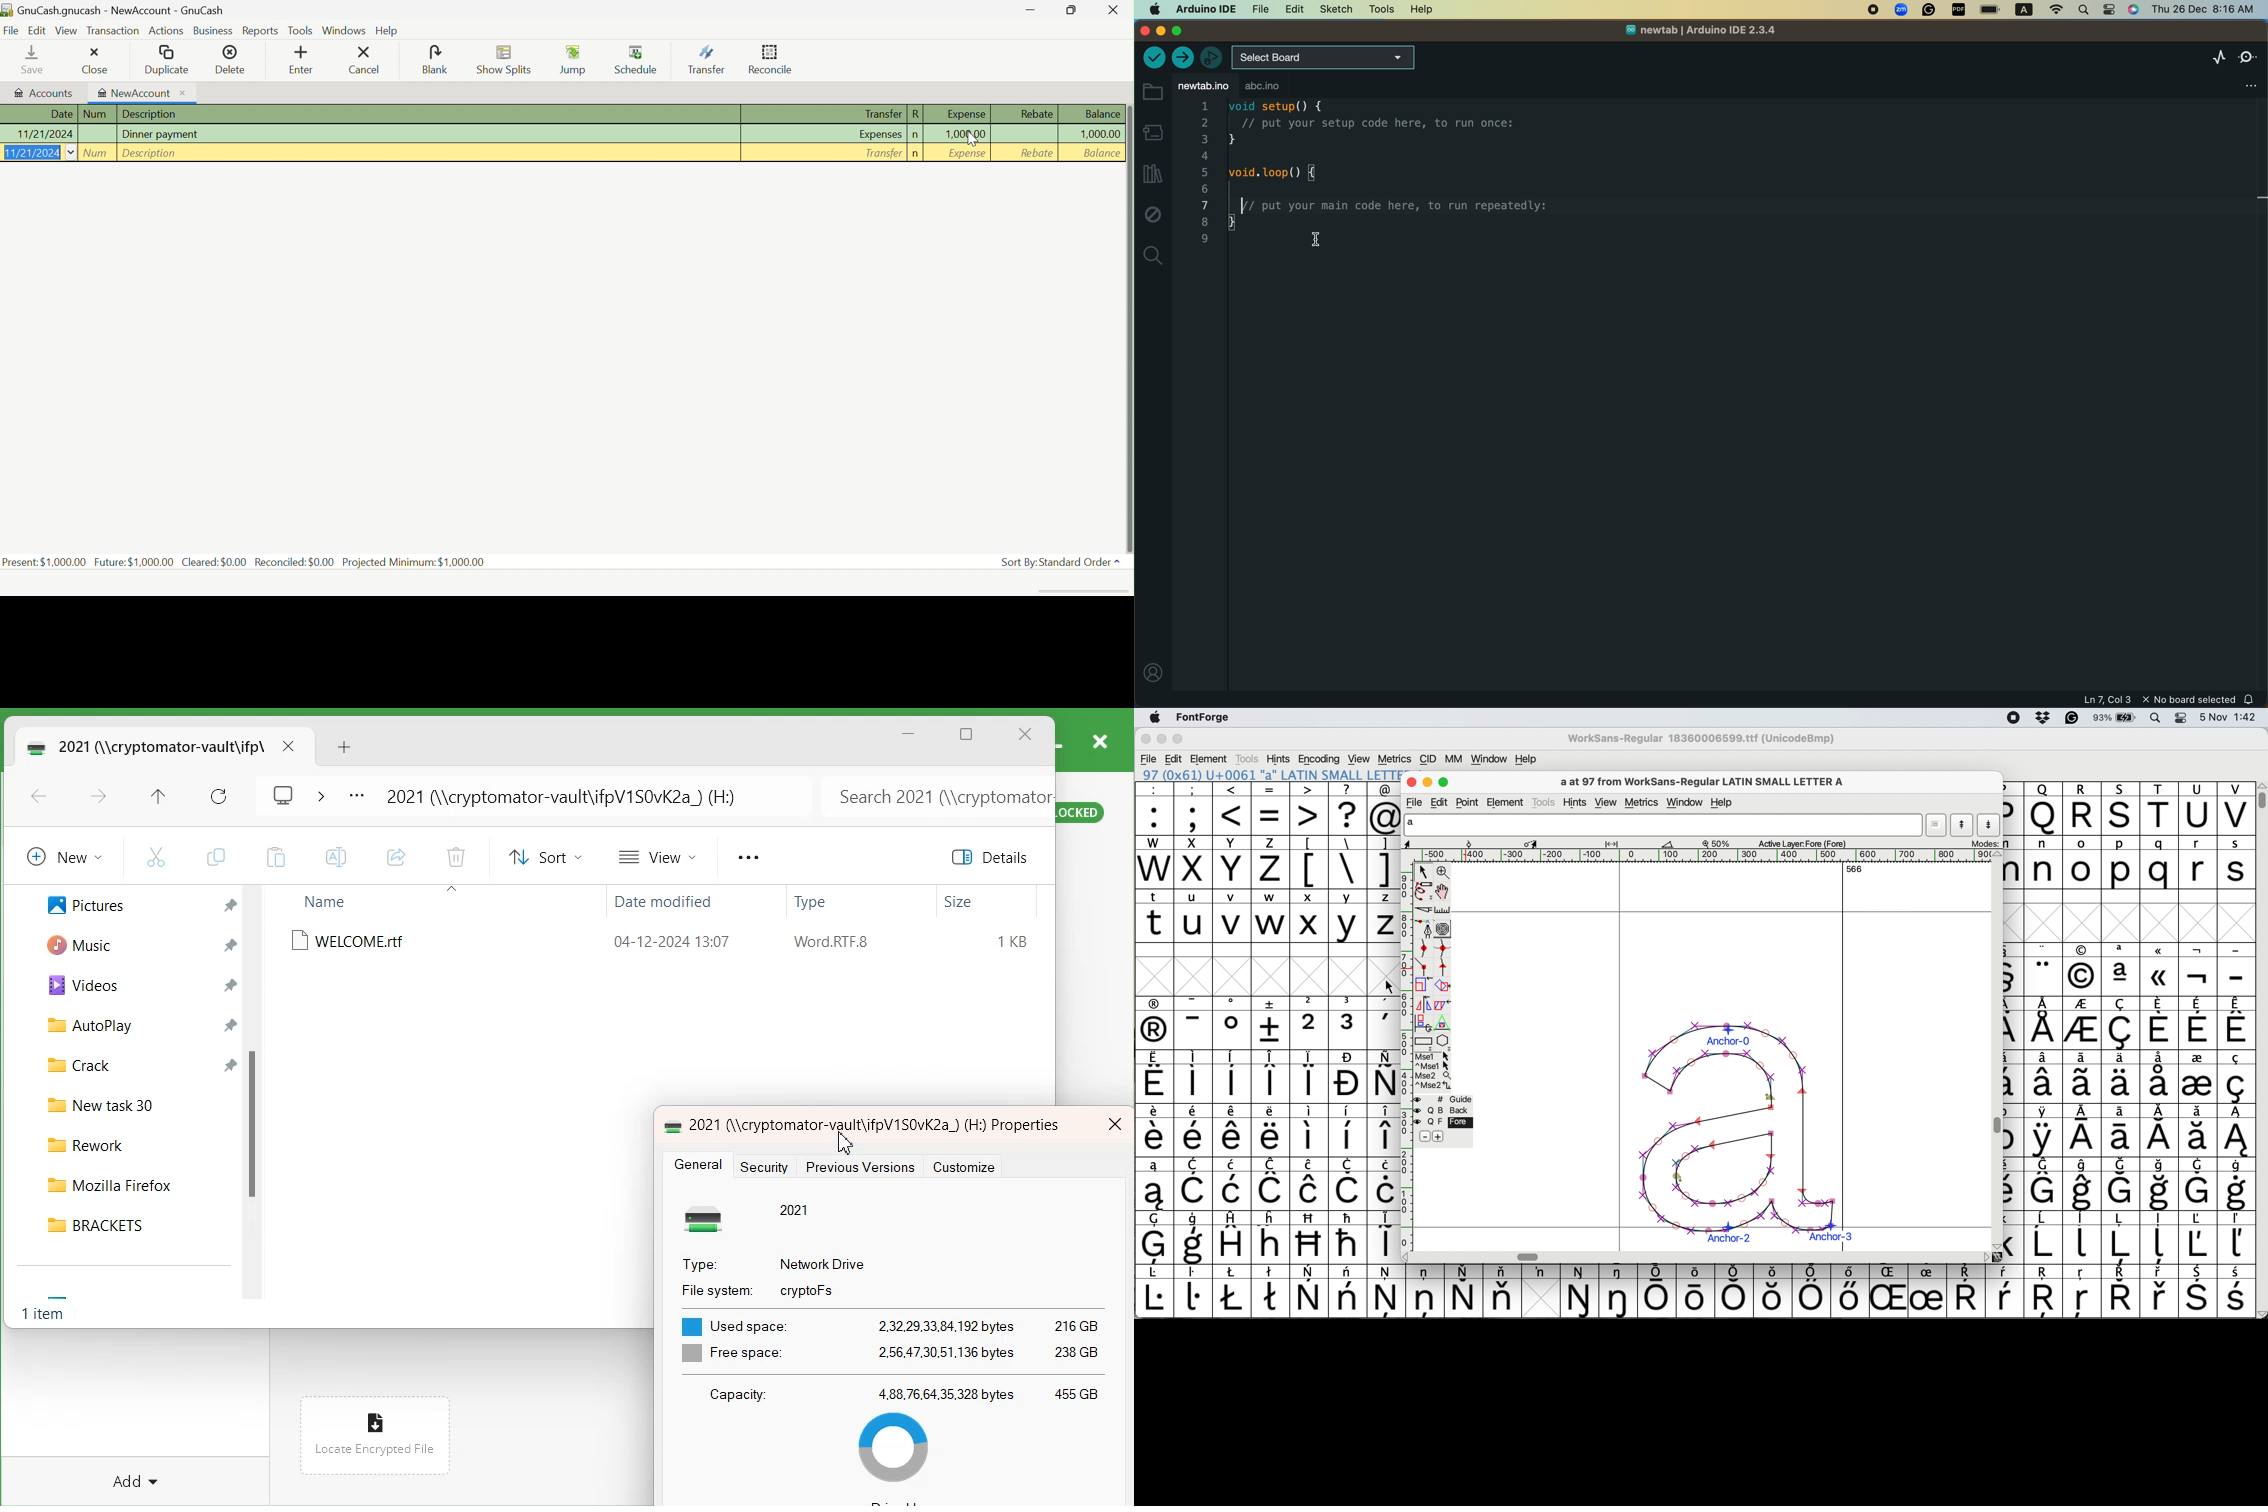  Describe the element at coordinates (1429, 782) in the screenshot. I see `minimise` at that location.